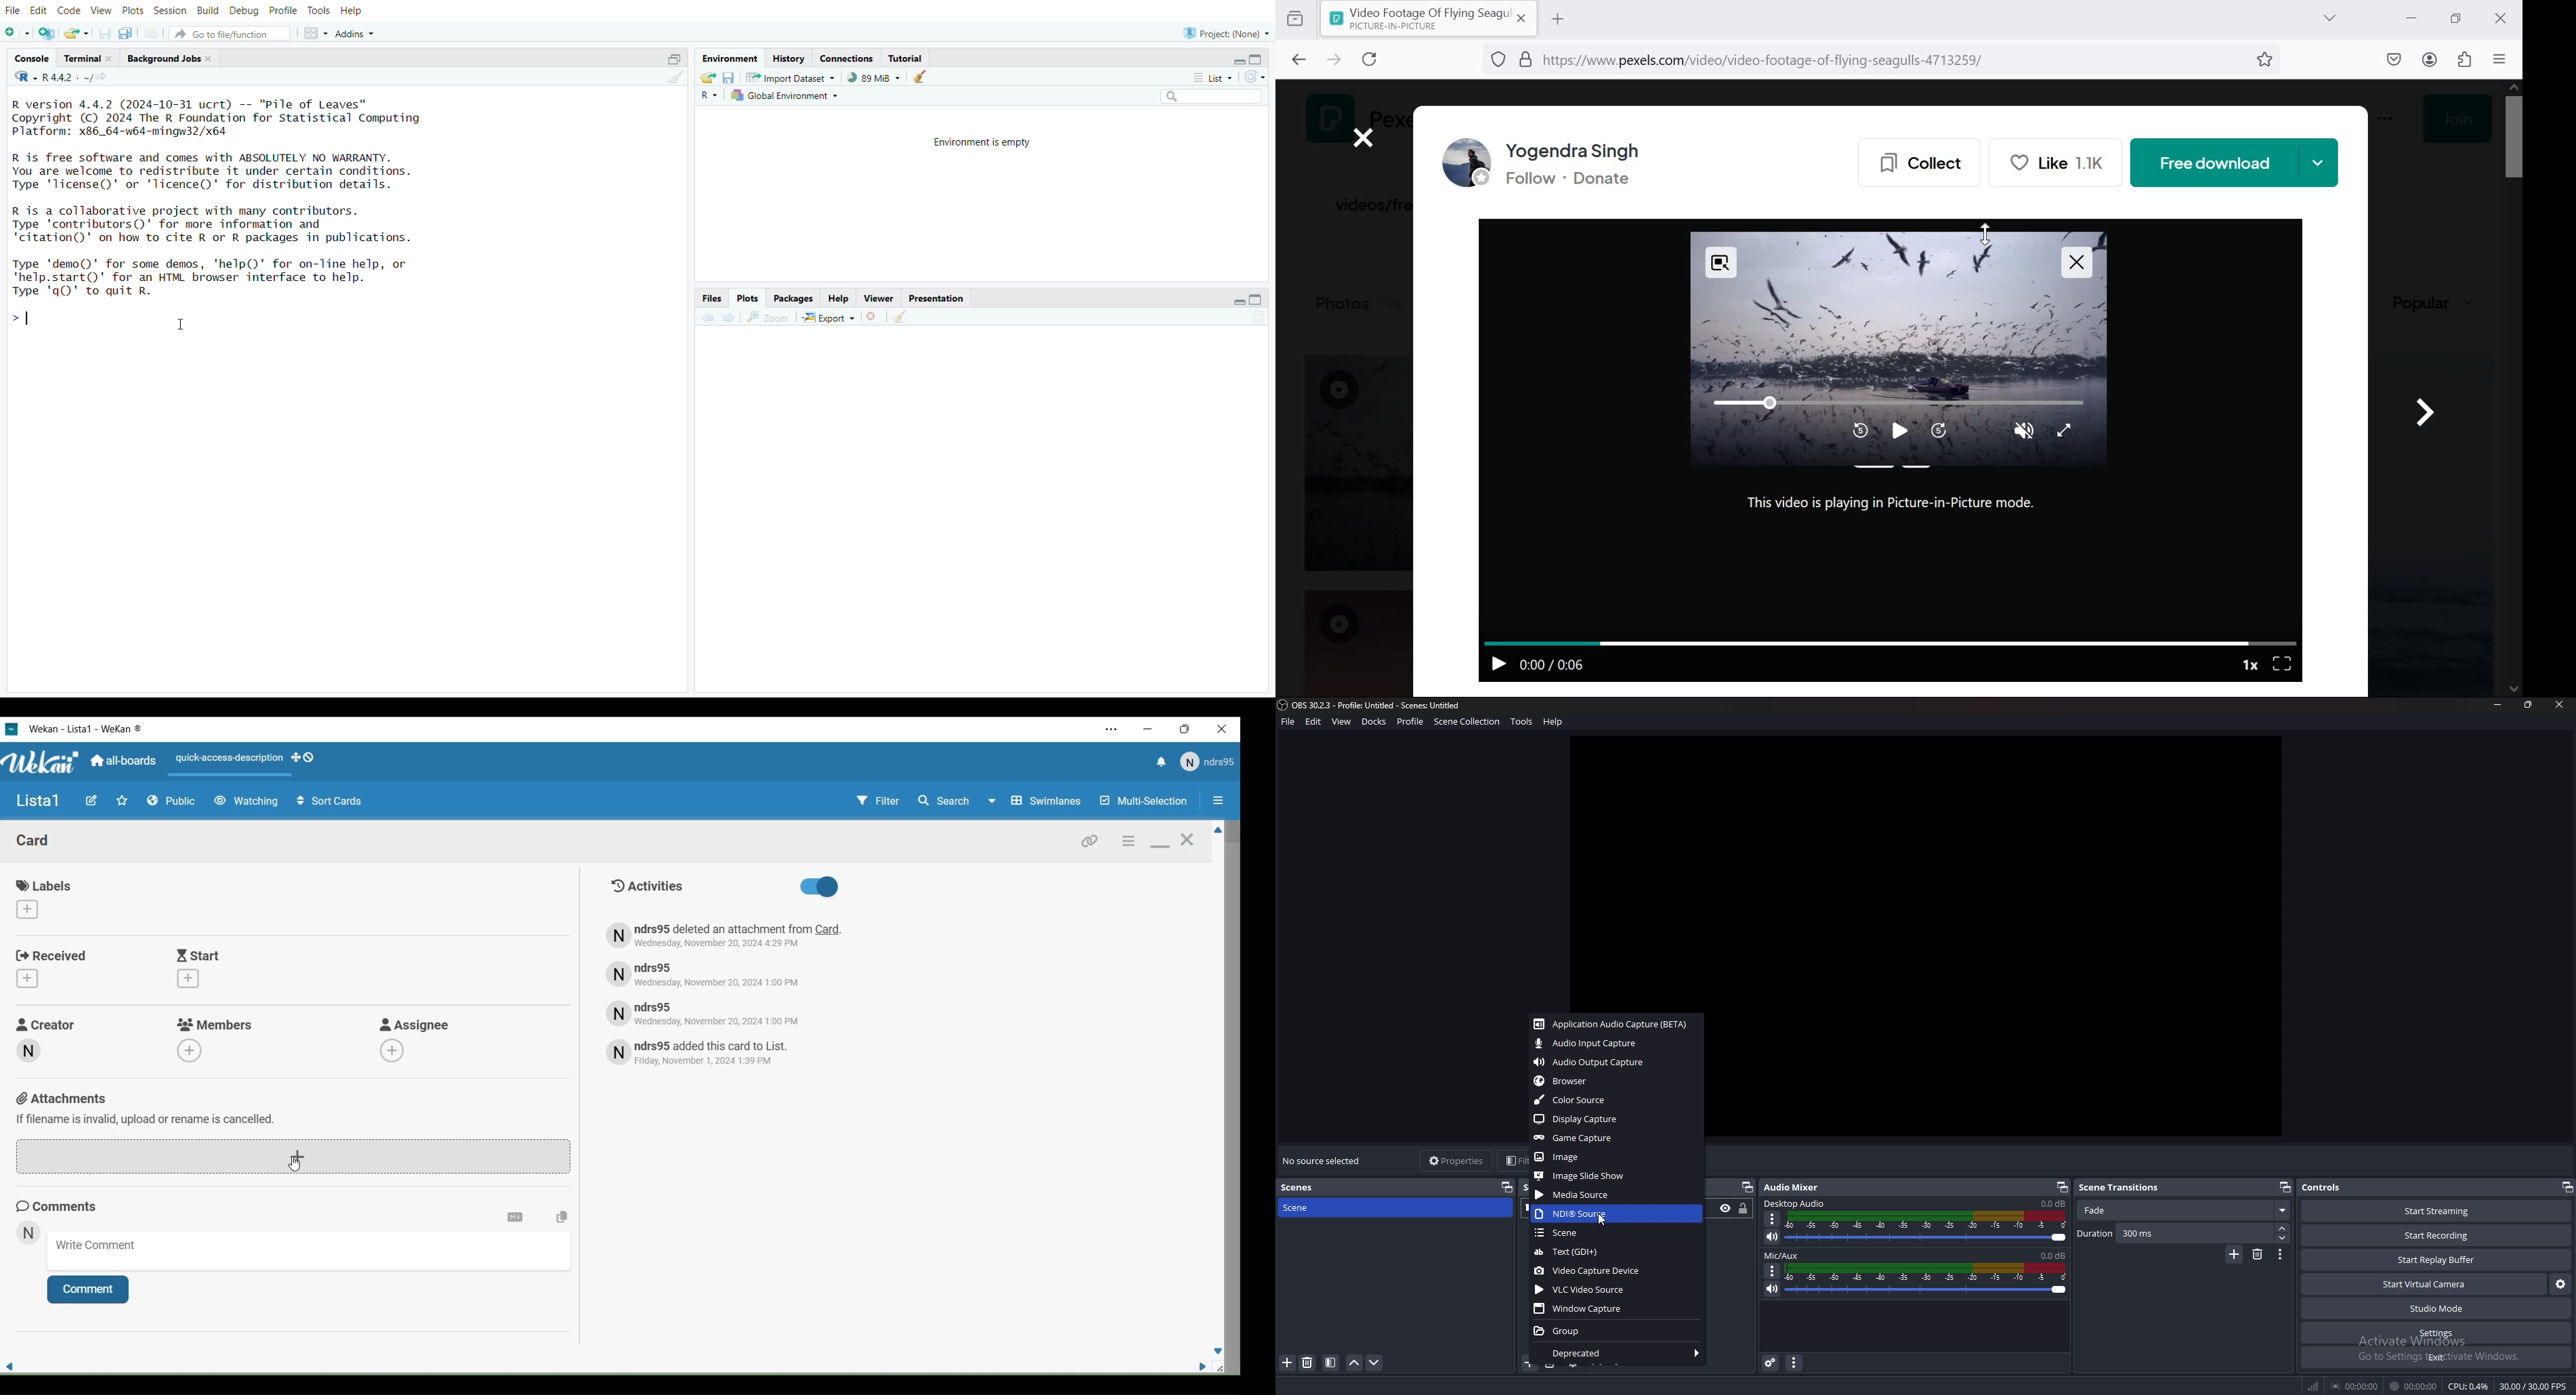  What do you see at coordinates (38, 11) in the screenshot?
I see `Edit` at bounding box center [38, 11].